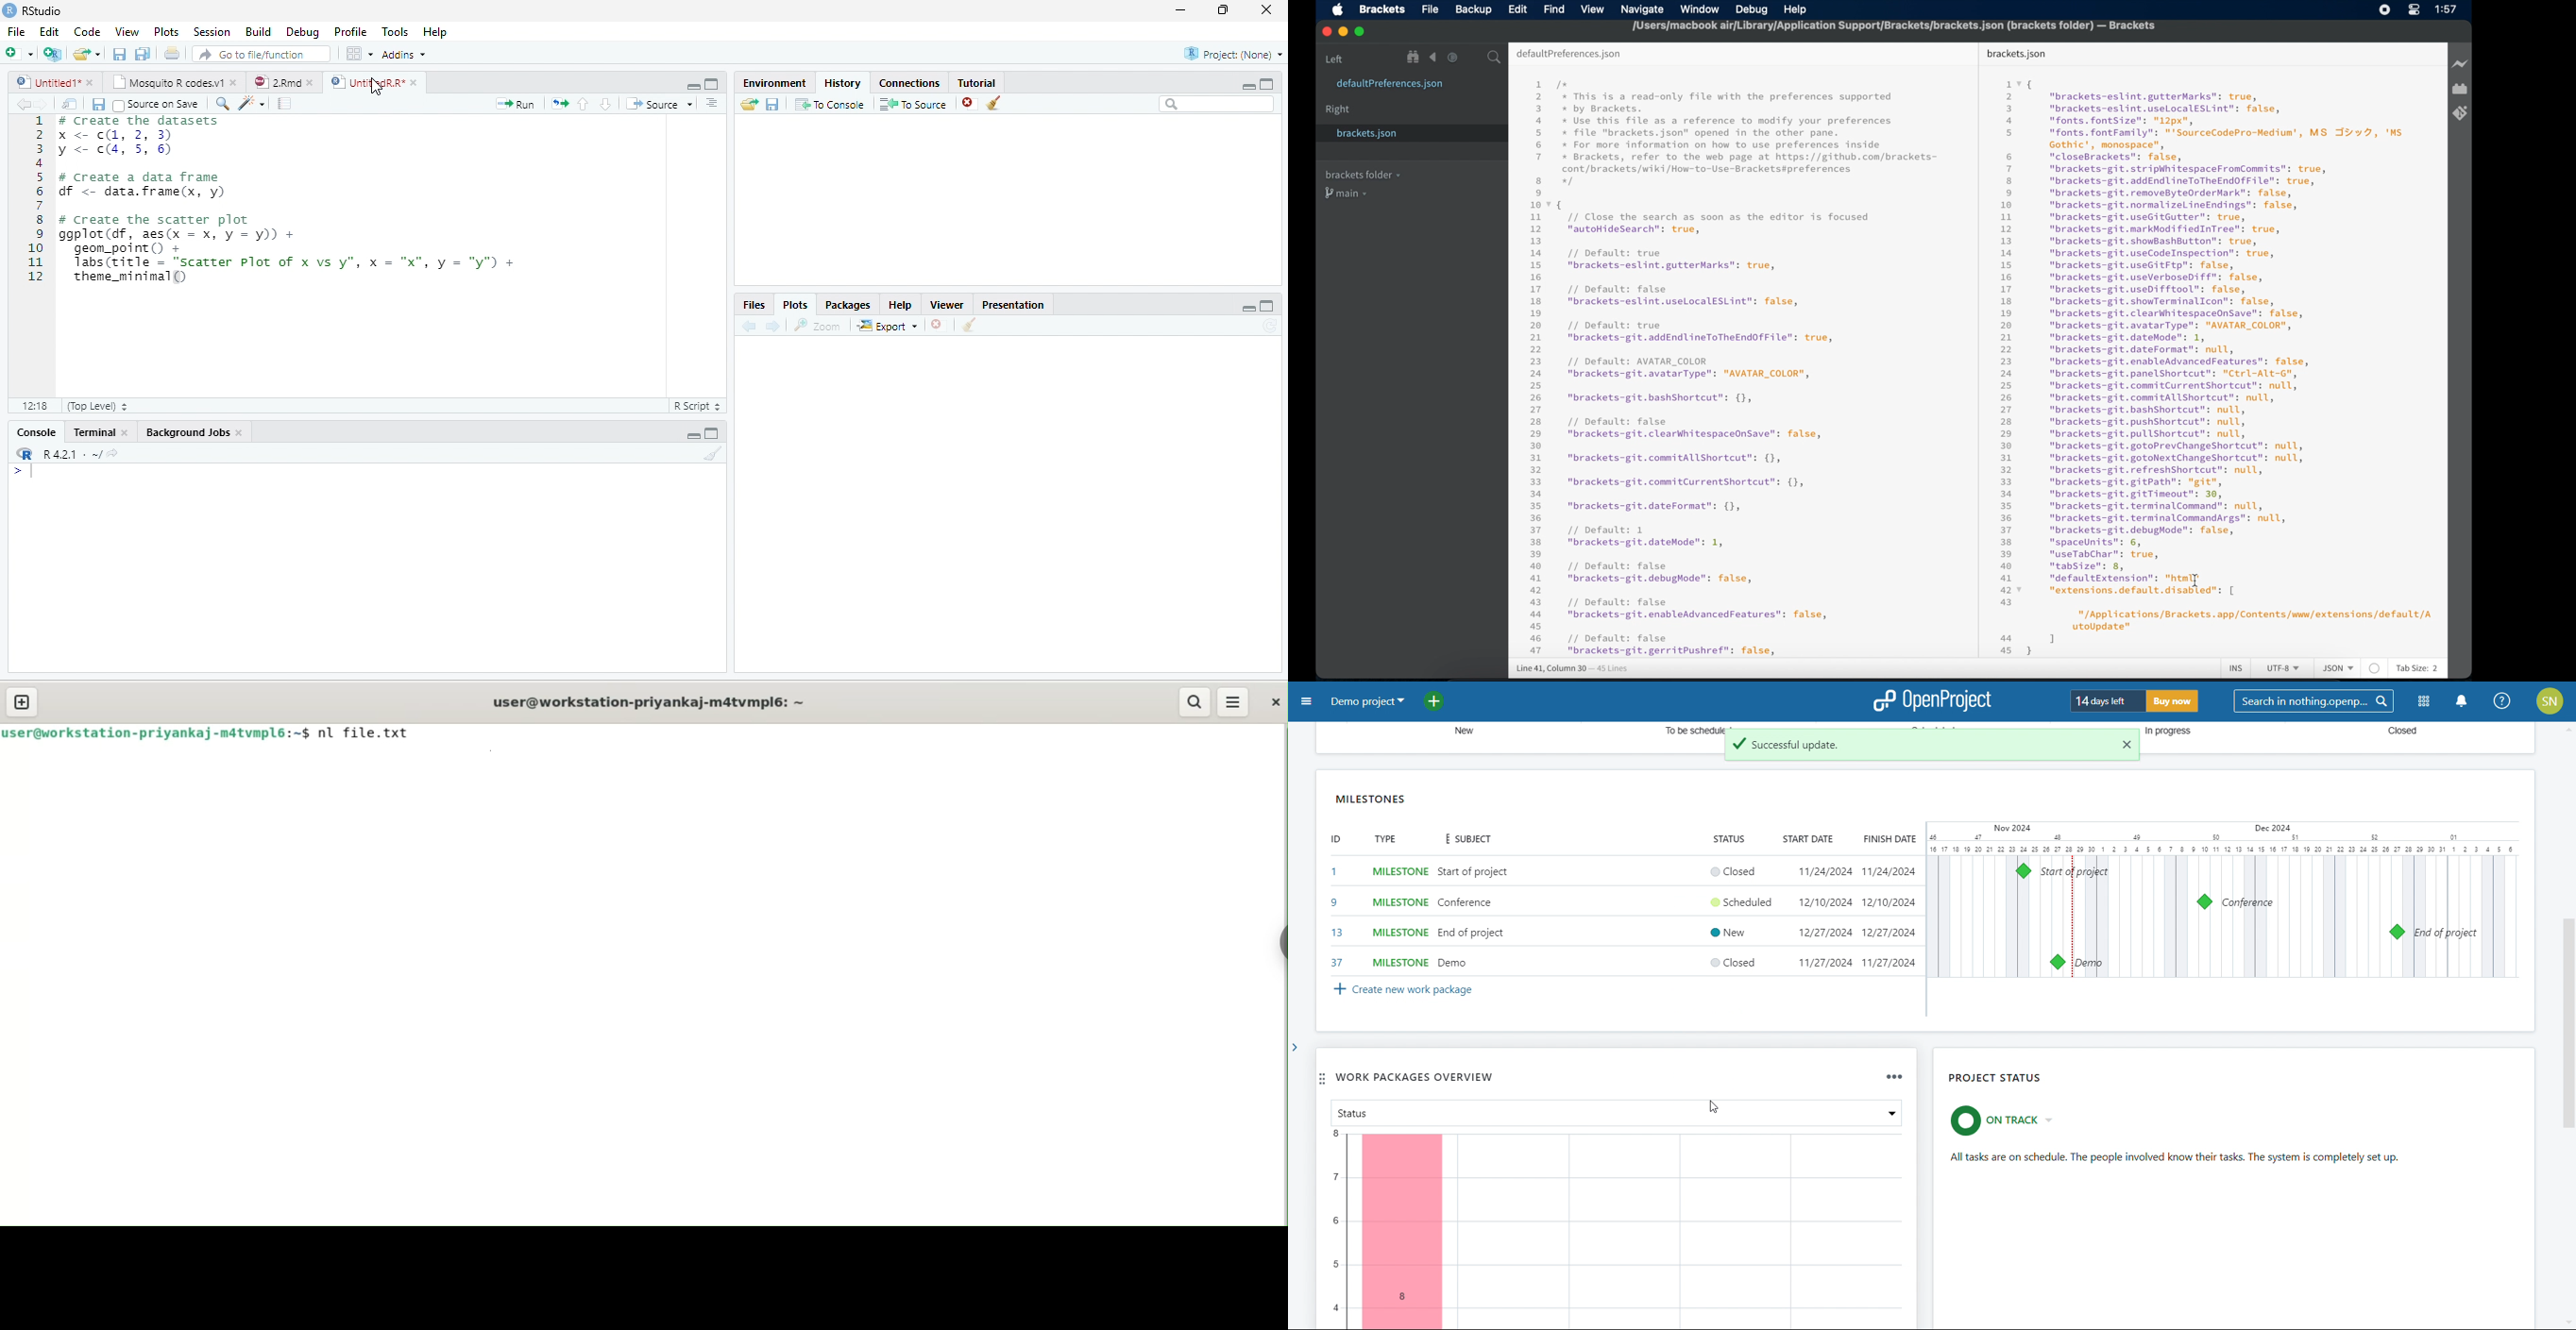  What do you see at coordinates (691, 85) in the screenshot?
I see `Minimize` at bounding box center [691, 85].